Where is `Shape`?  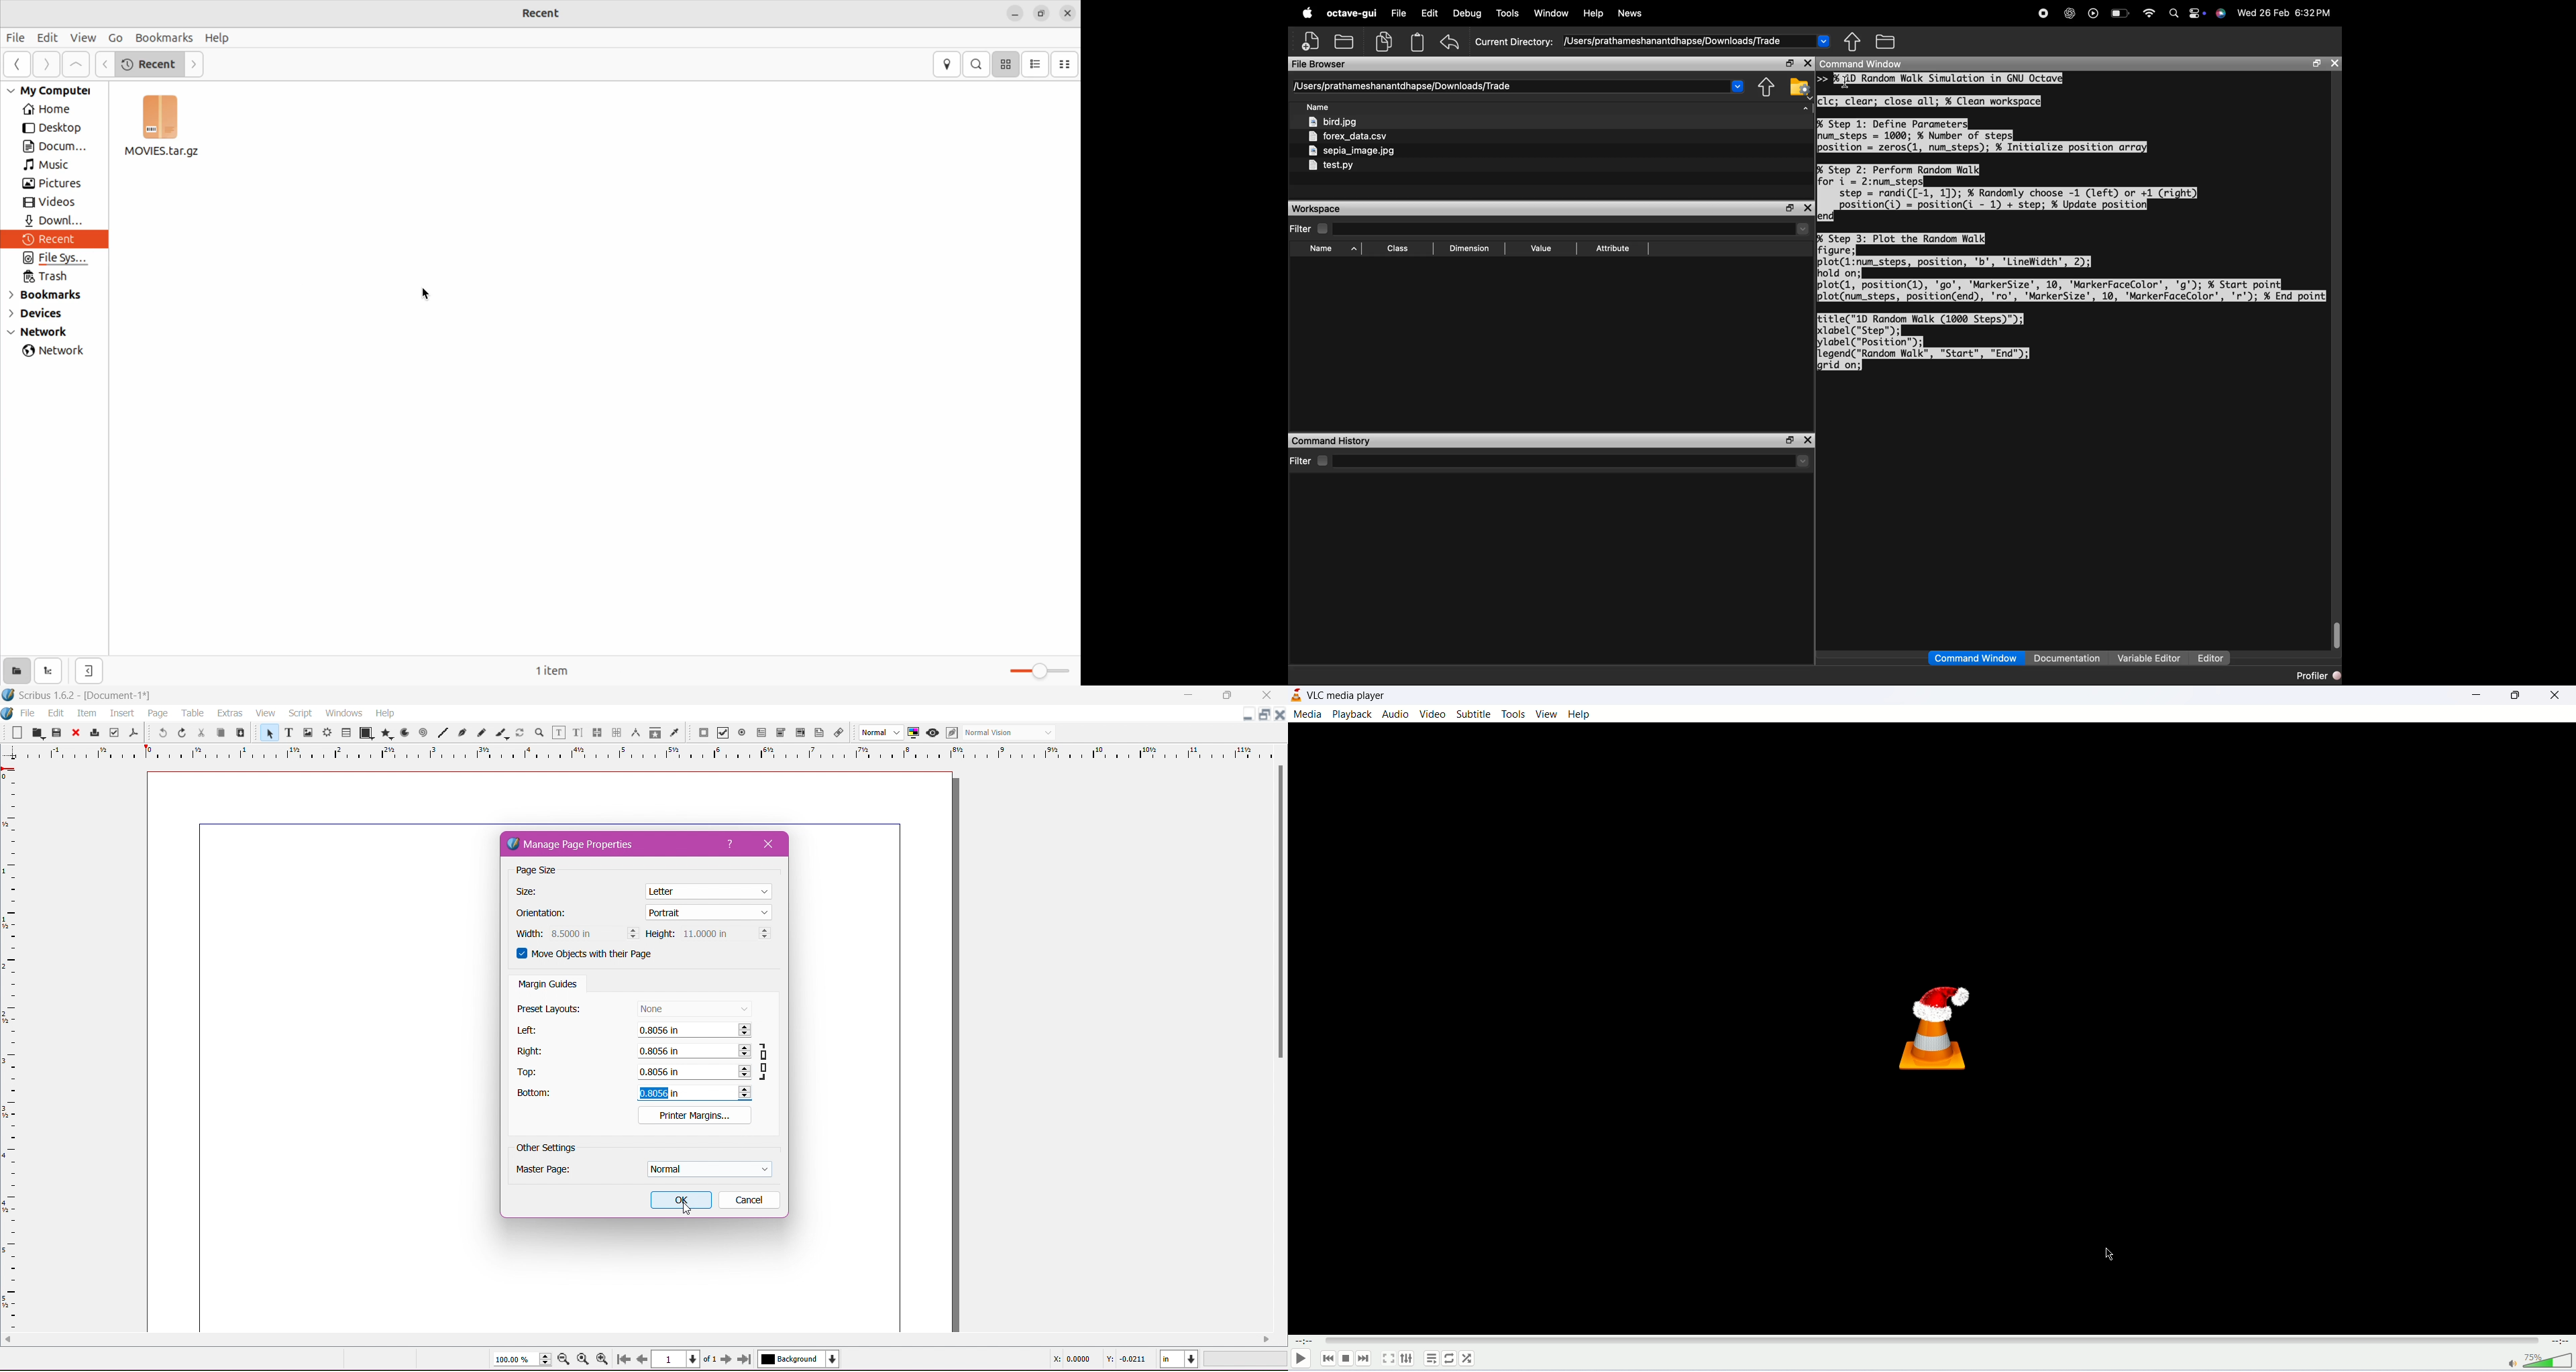
Shape is located at coordinates (364, 733).